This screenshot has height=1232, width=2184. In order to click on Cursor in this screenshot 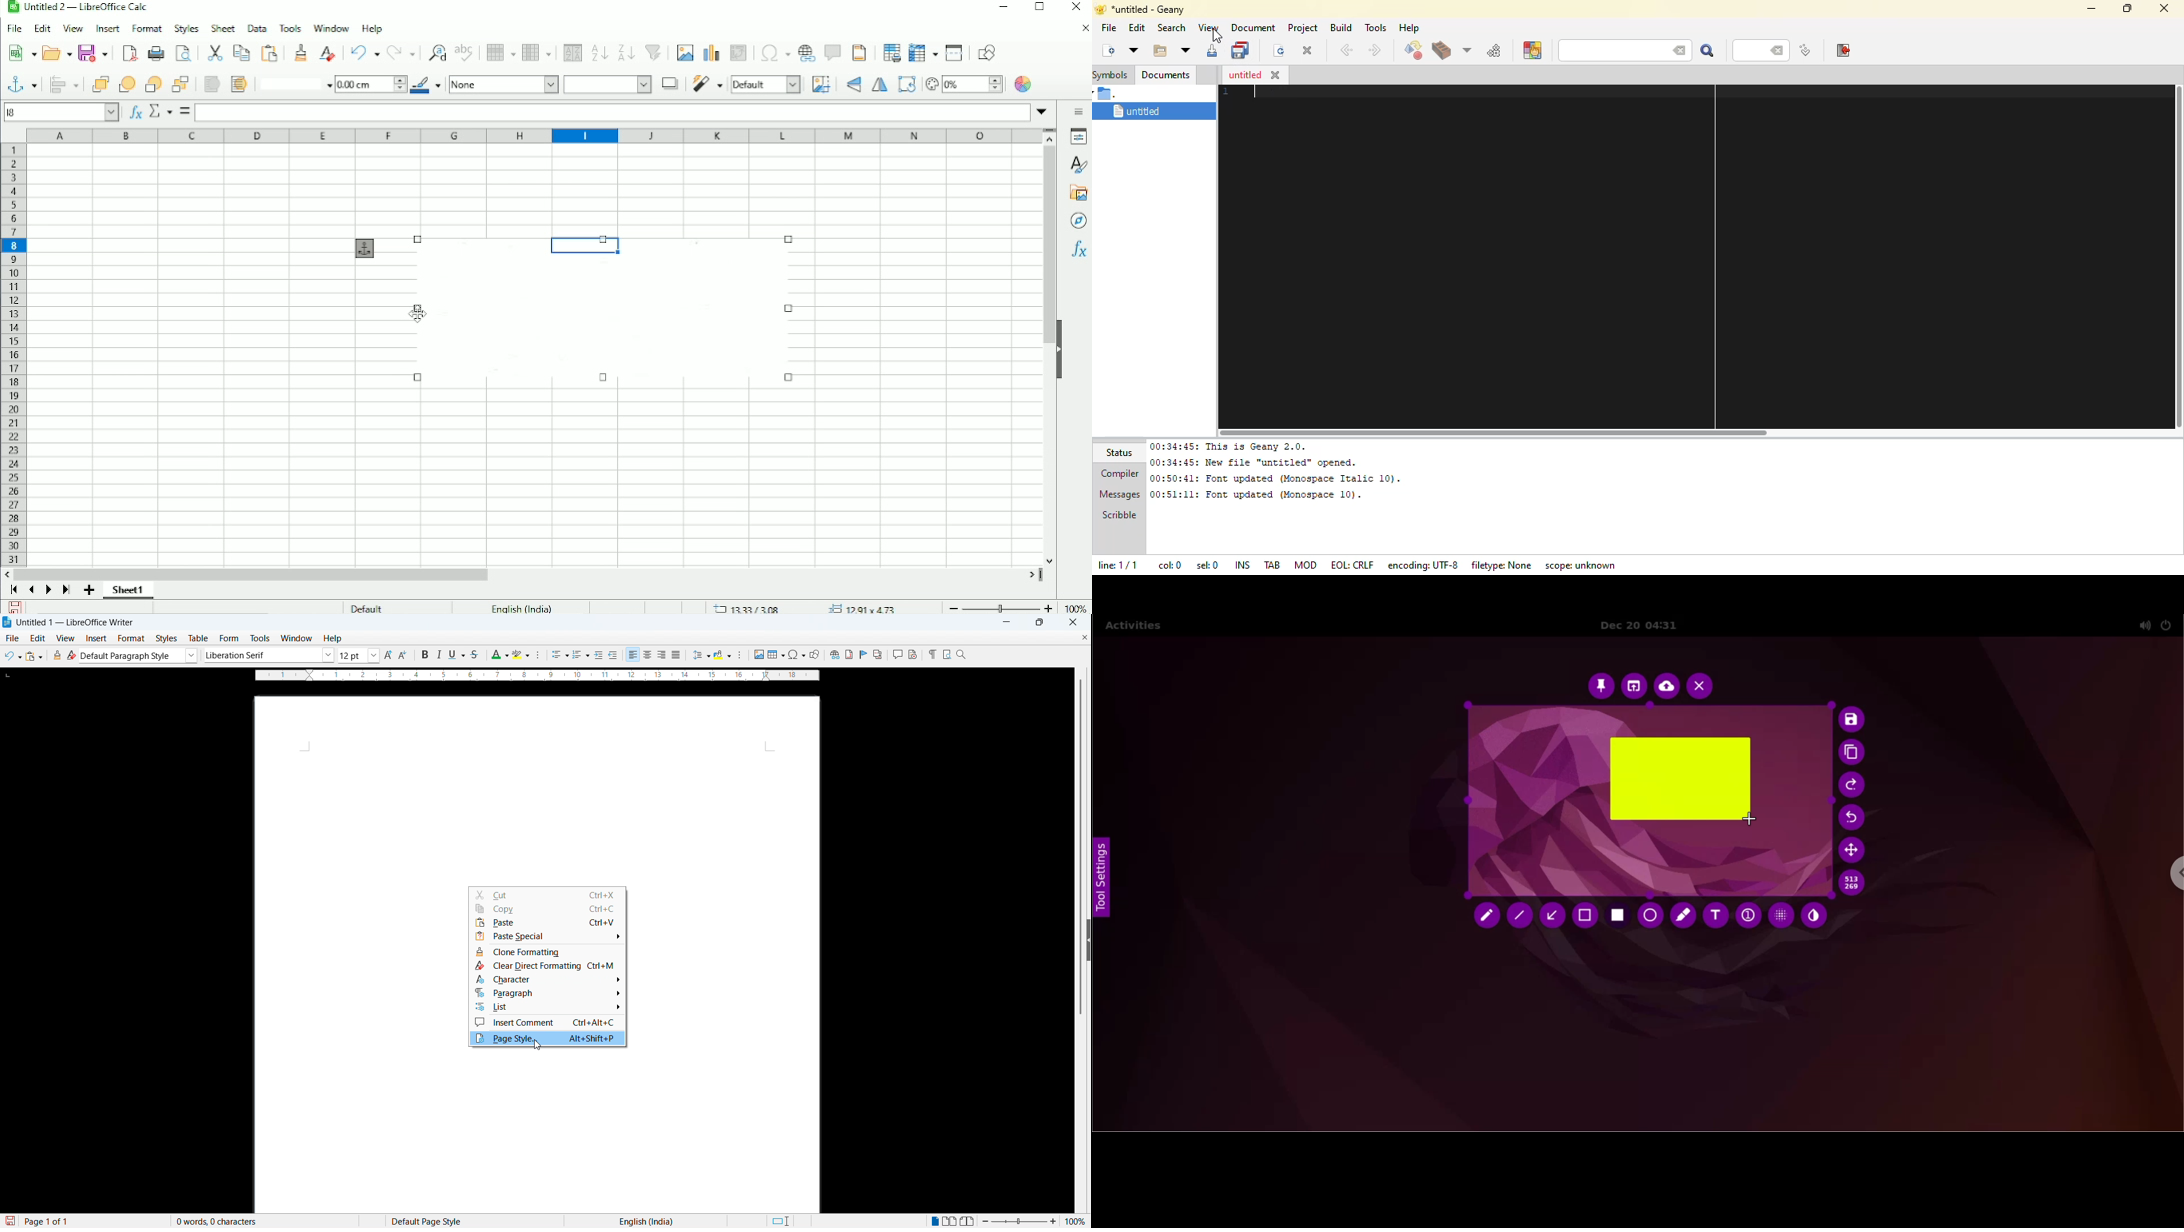, I will do `click(418, 313)`.